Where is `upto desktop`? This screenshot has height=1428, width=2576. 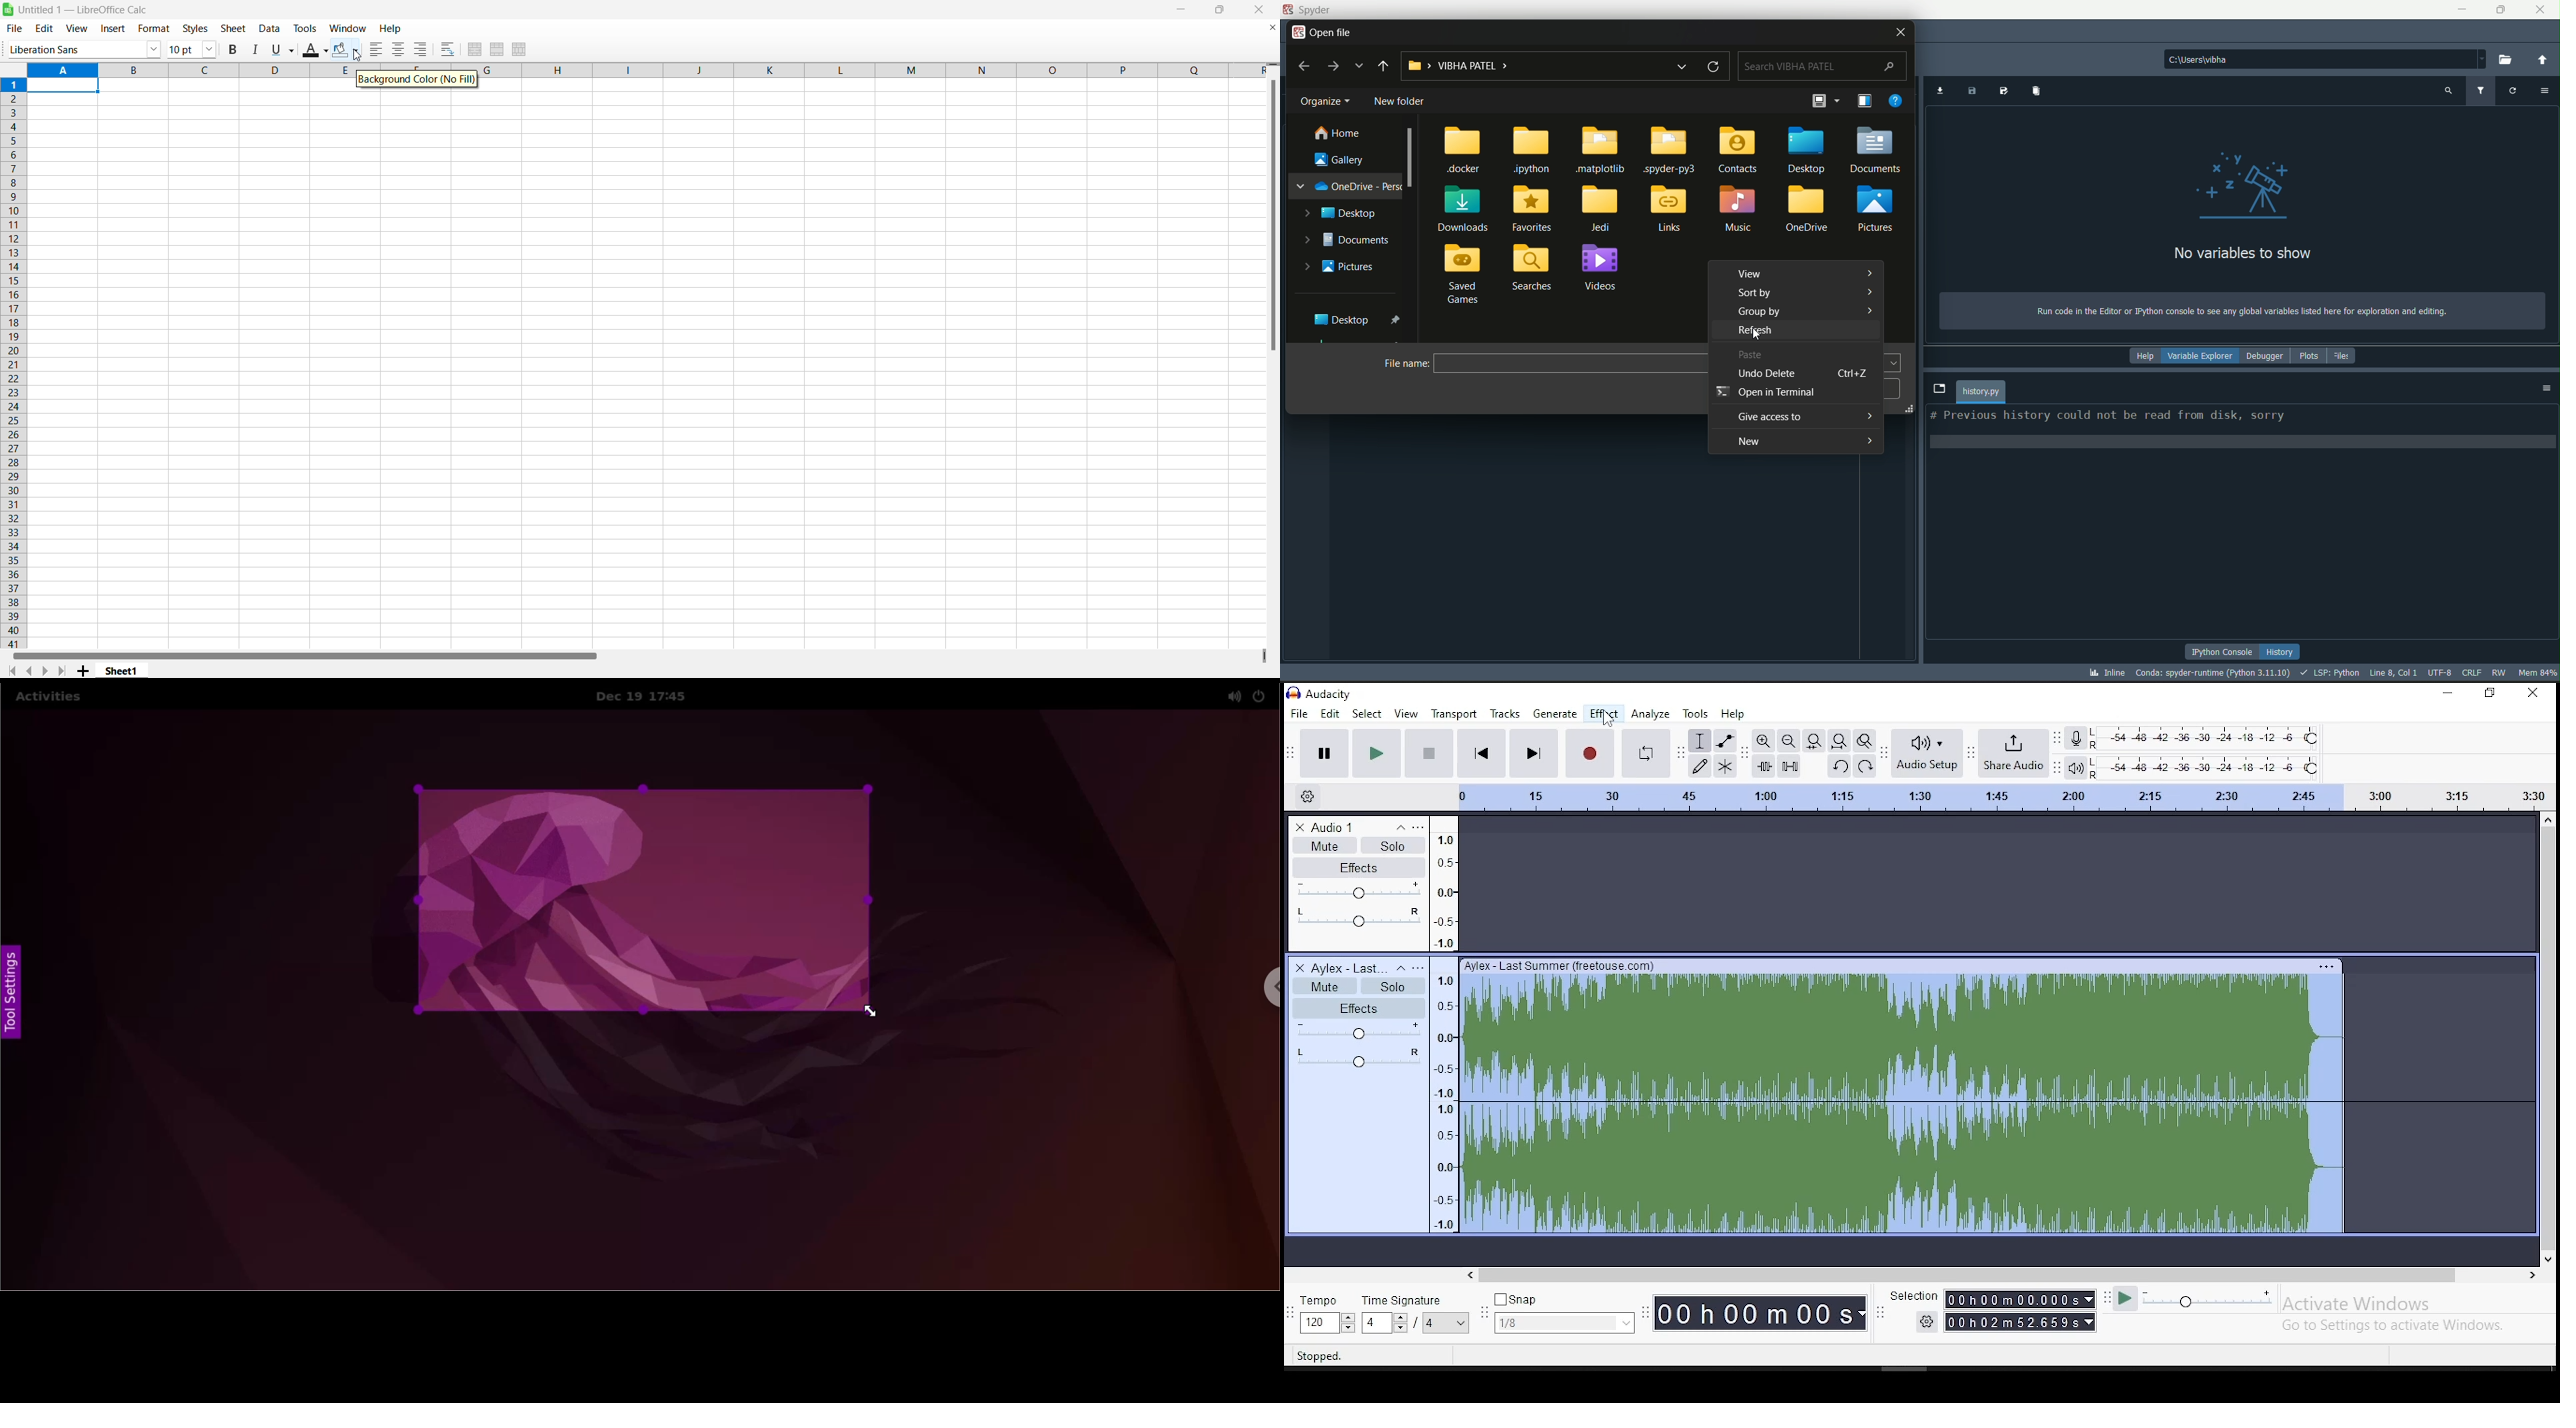
upto desktop is located at coordinates (1383, 66).